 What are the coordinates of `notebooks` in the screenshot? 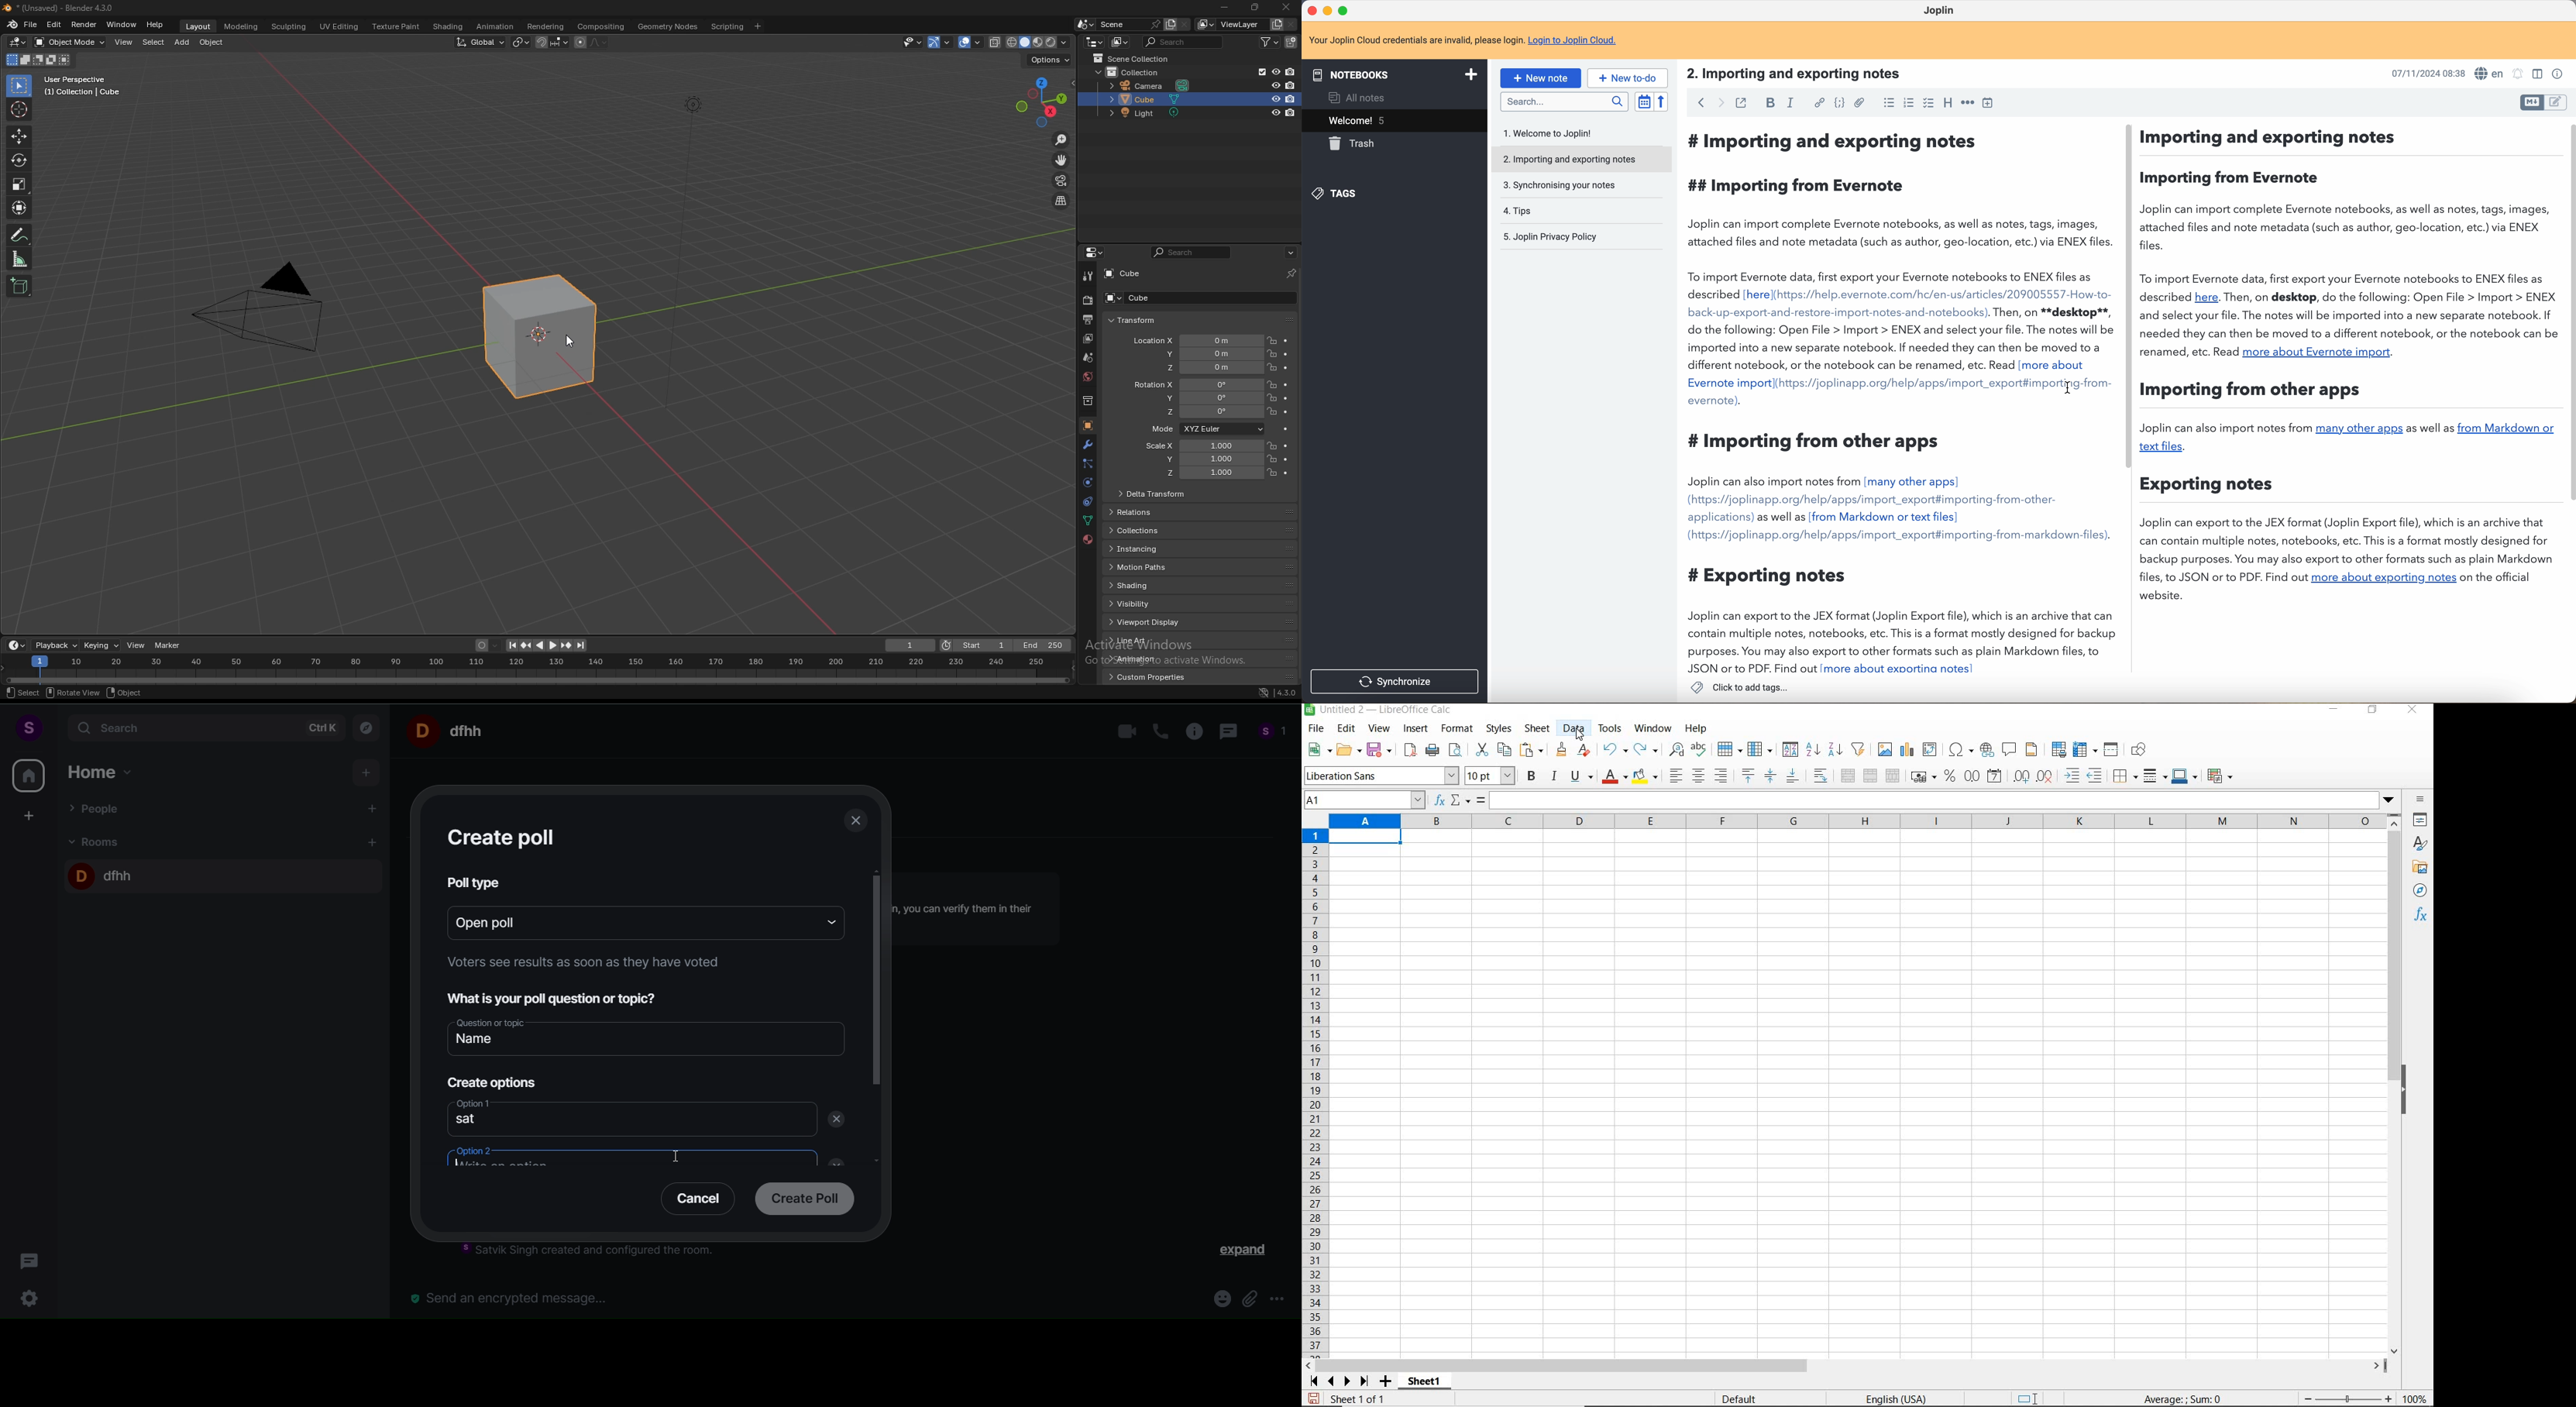 It's located at (1398, 73).